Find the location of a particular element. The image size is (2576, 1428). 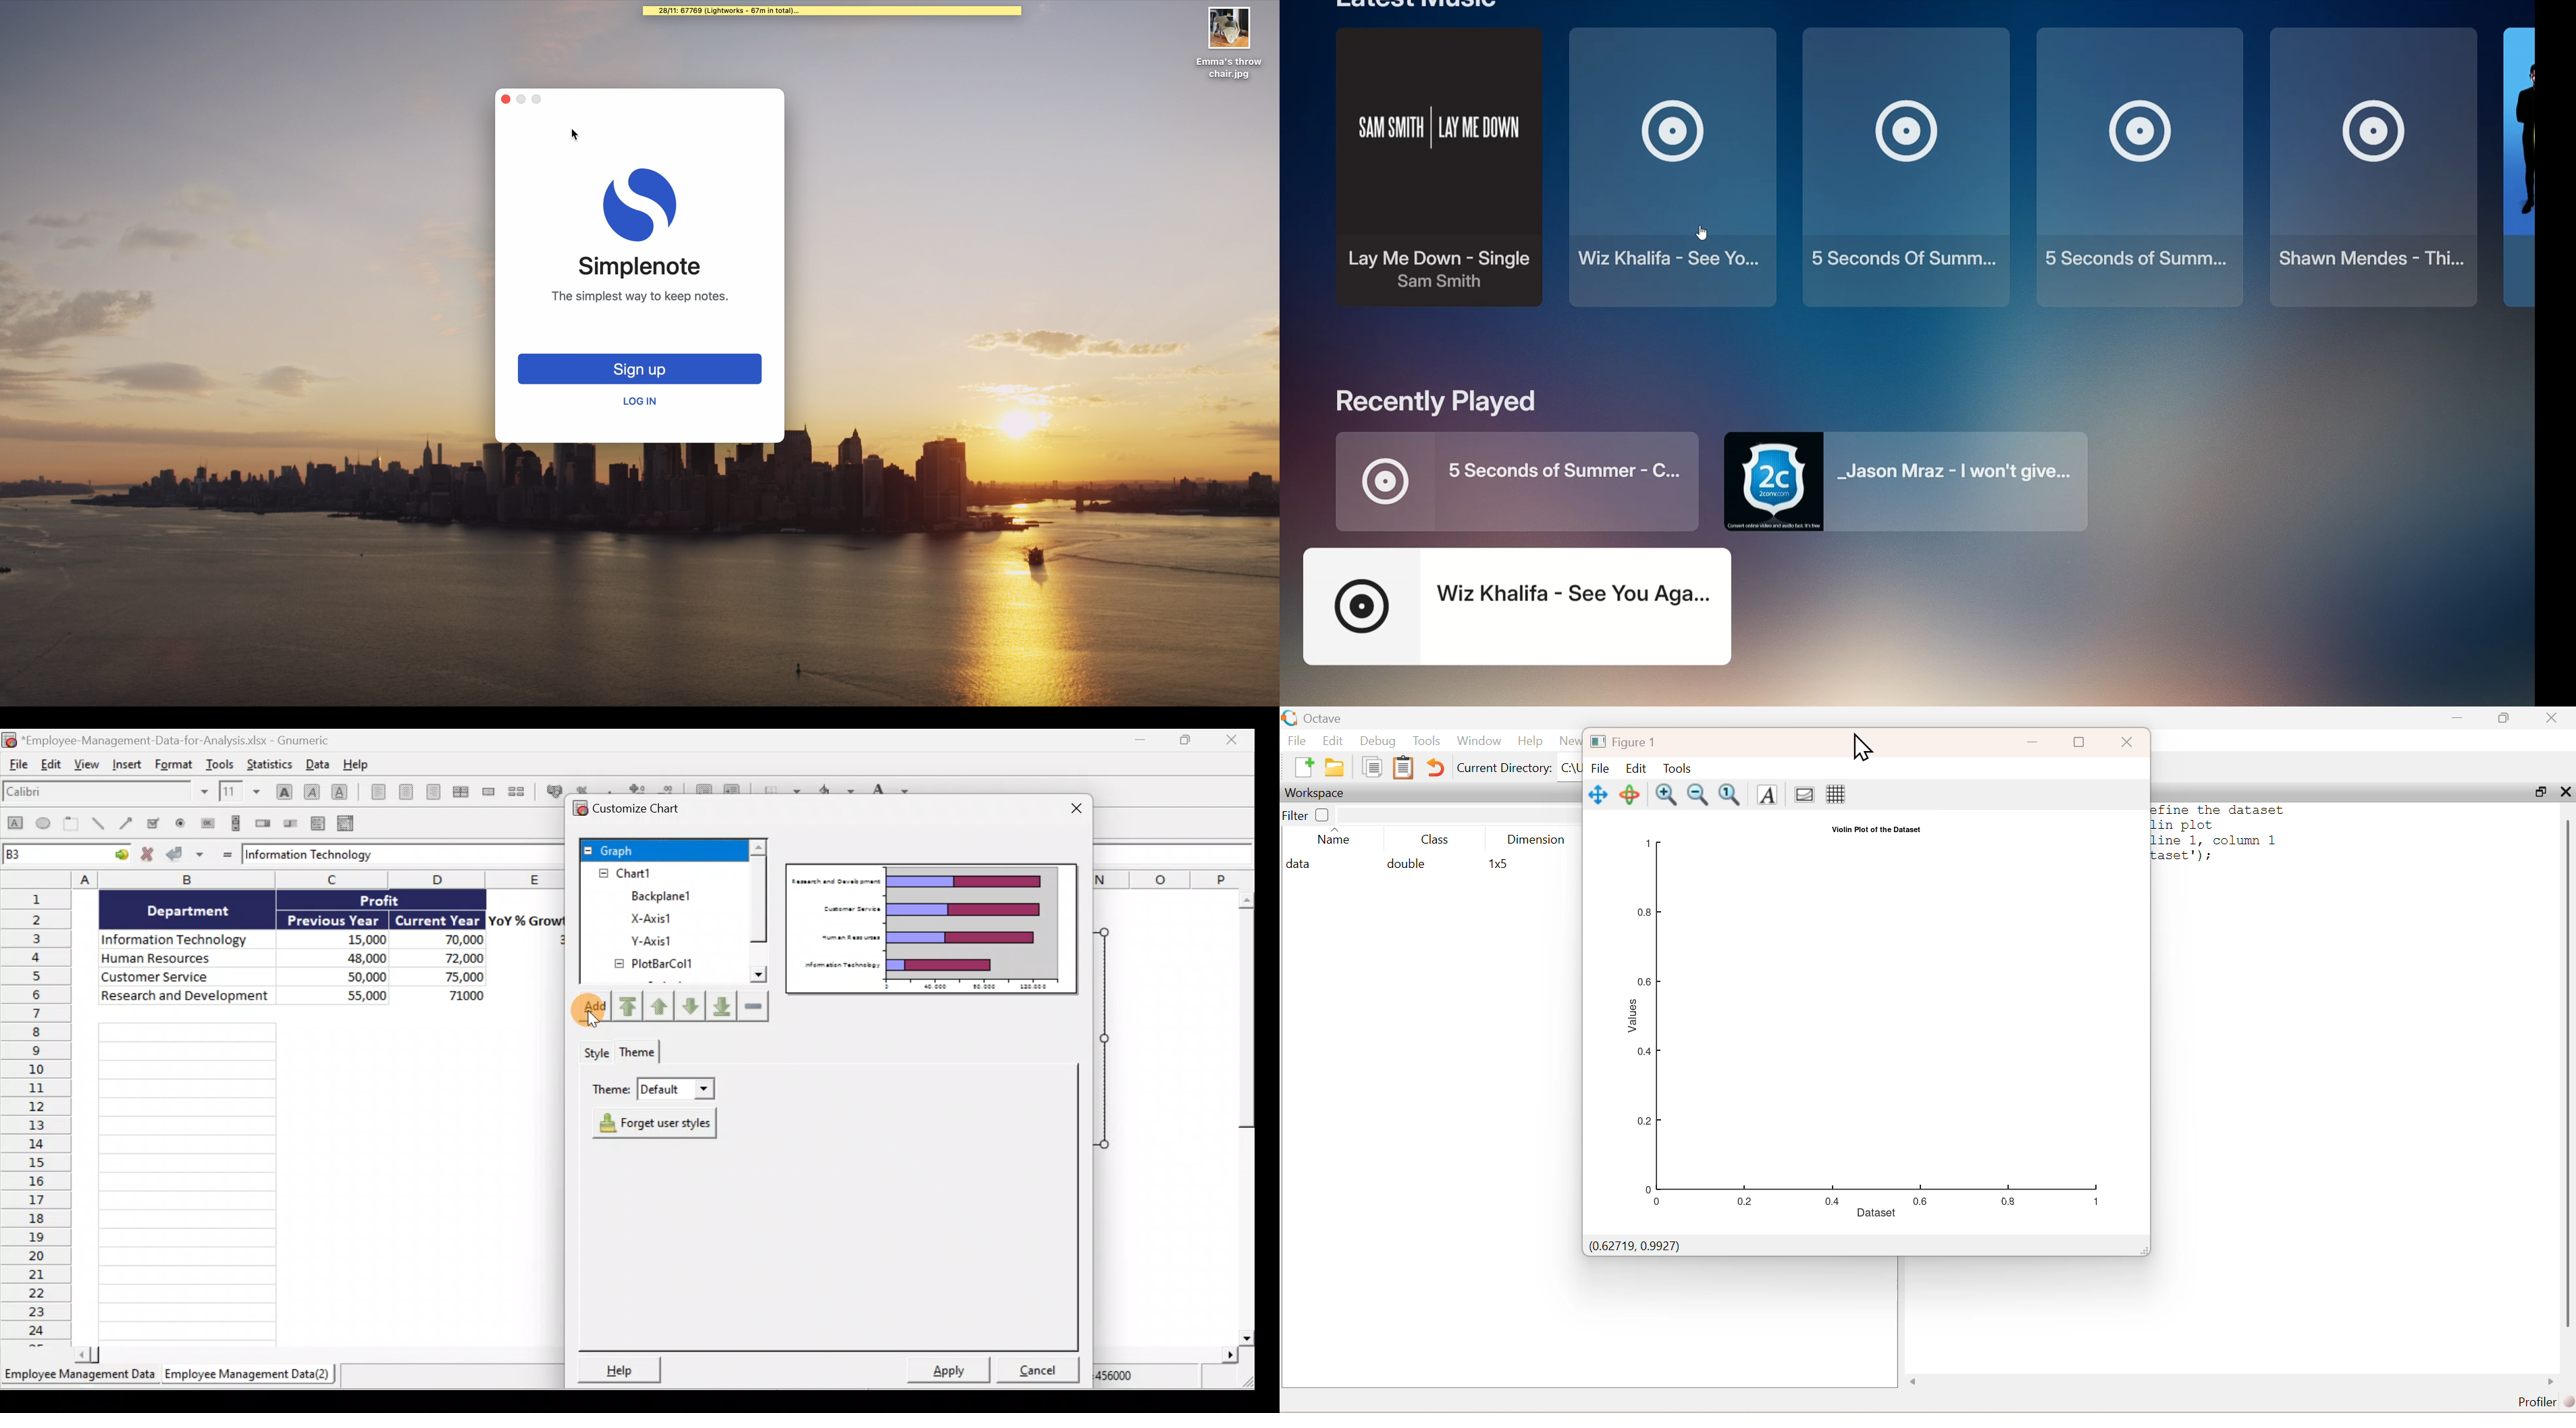

Current Year is located at coordinates (438, 919).